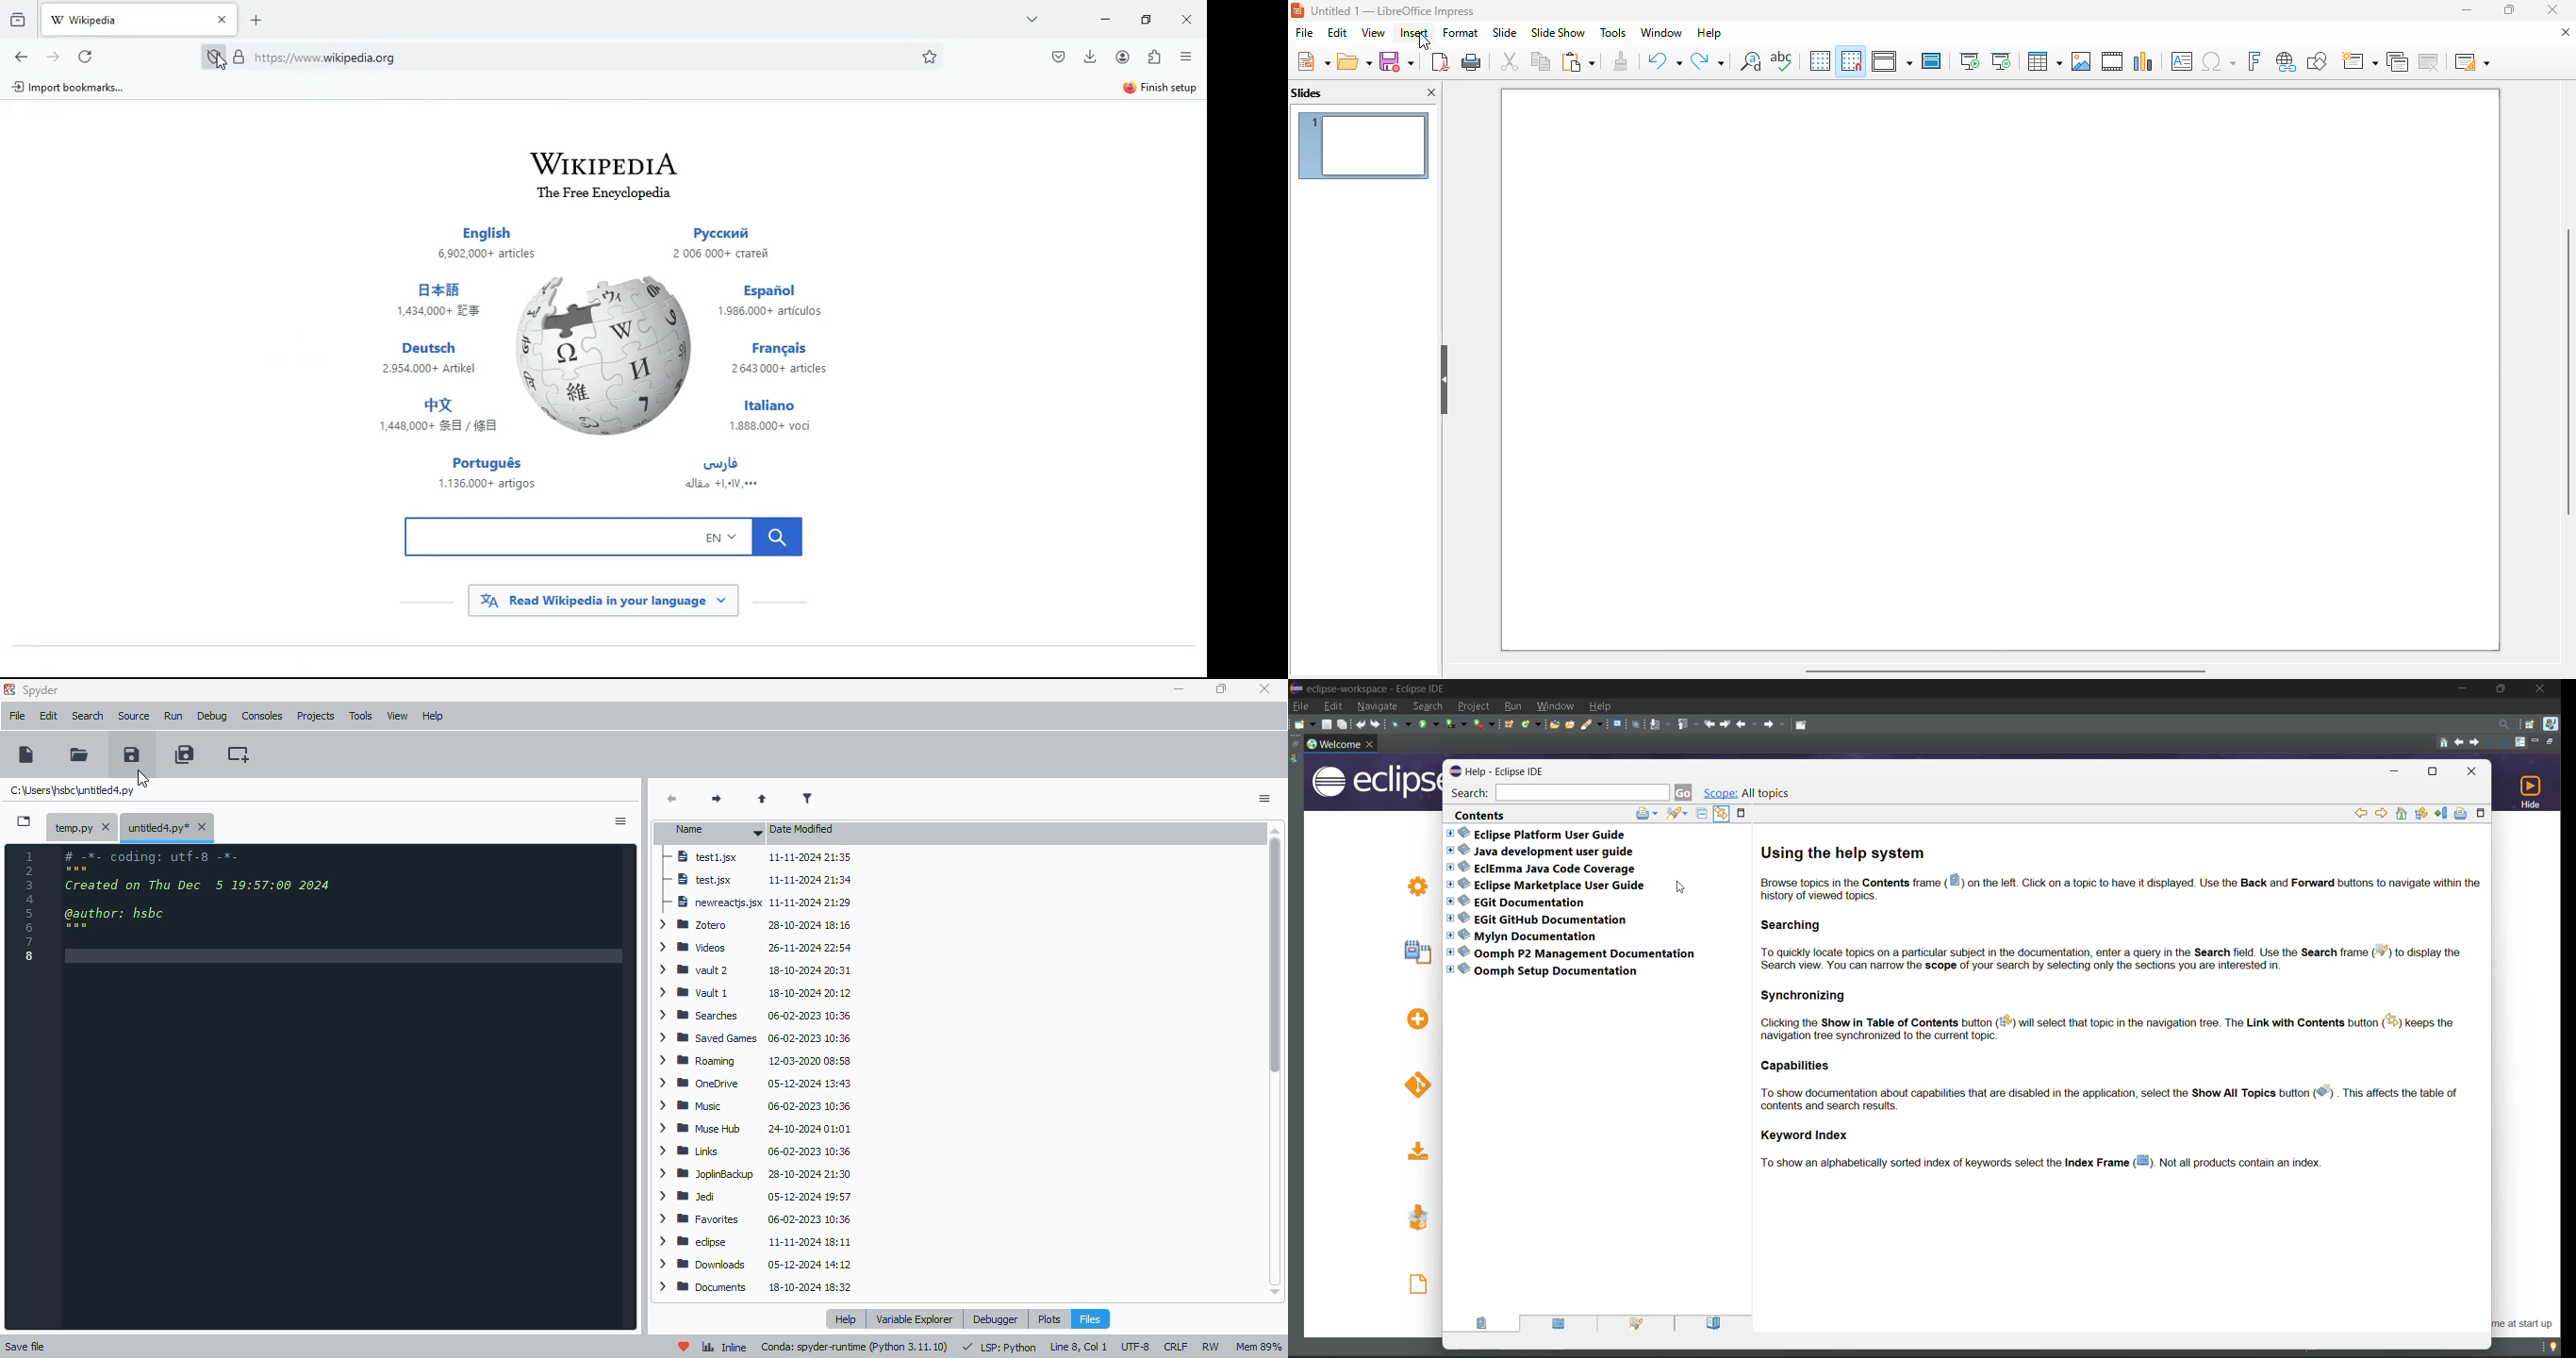  What do you see at coordinates (49, 716) in the screenshot?
I see `edit` at bounding box center [49, 716].